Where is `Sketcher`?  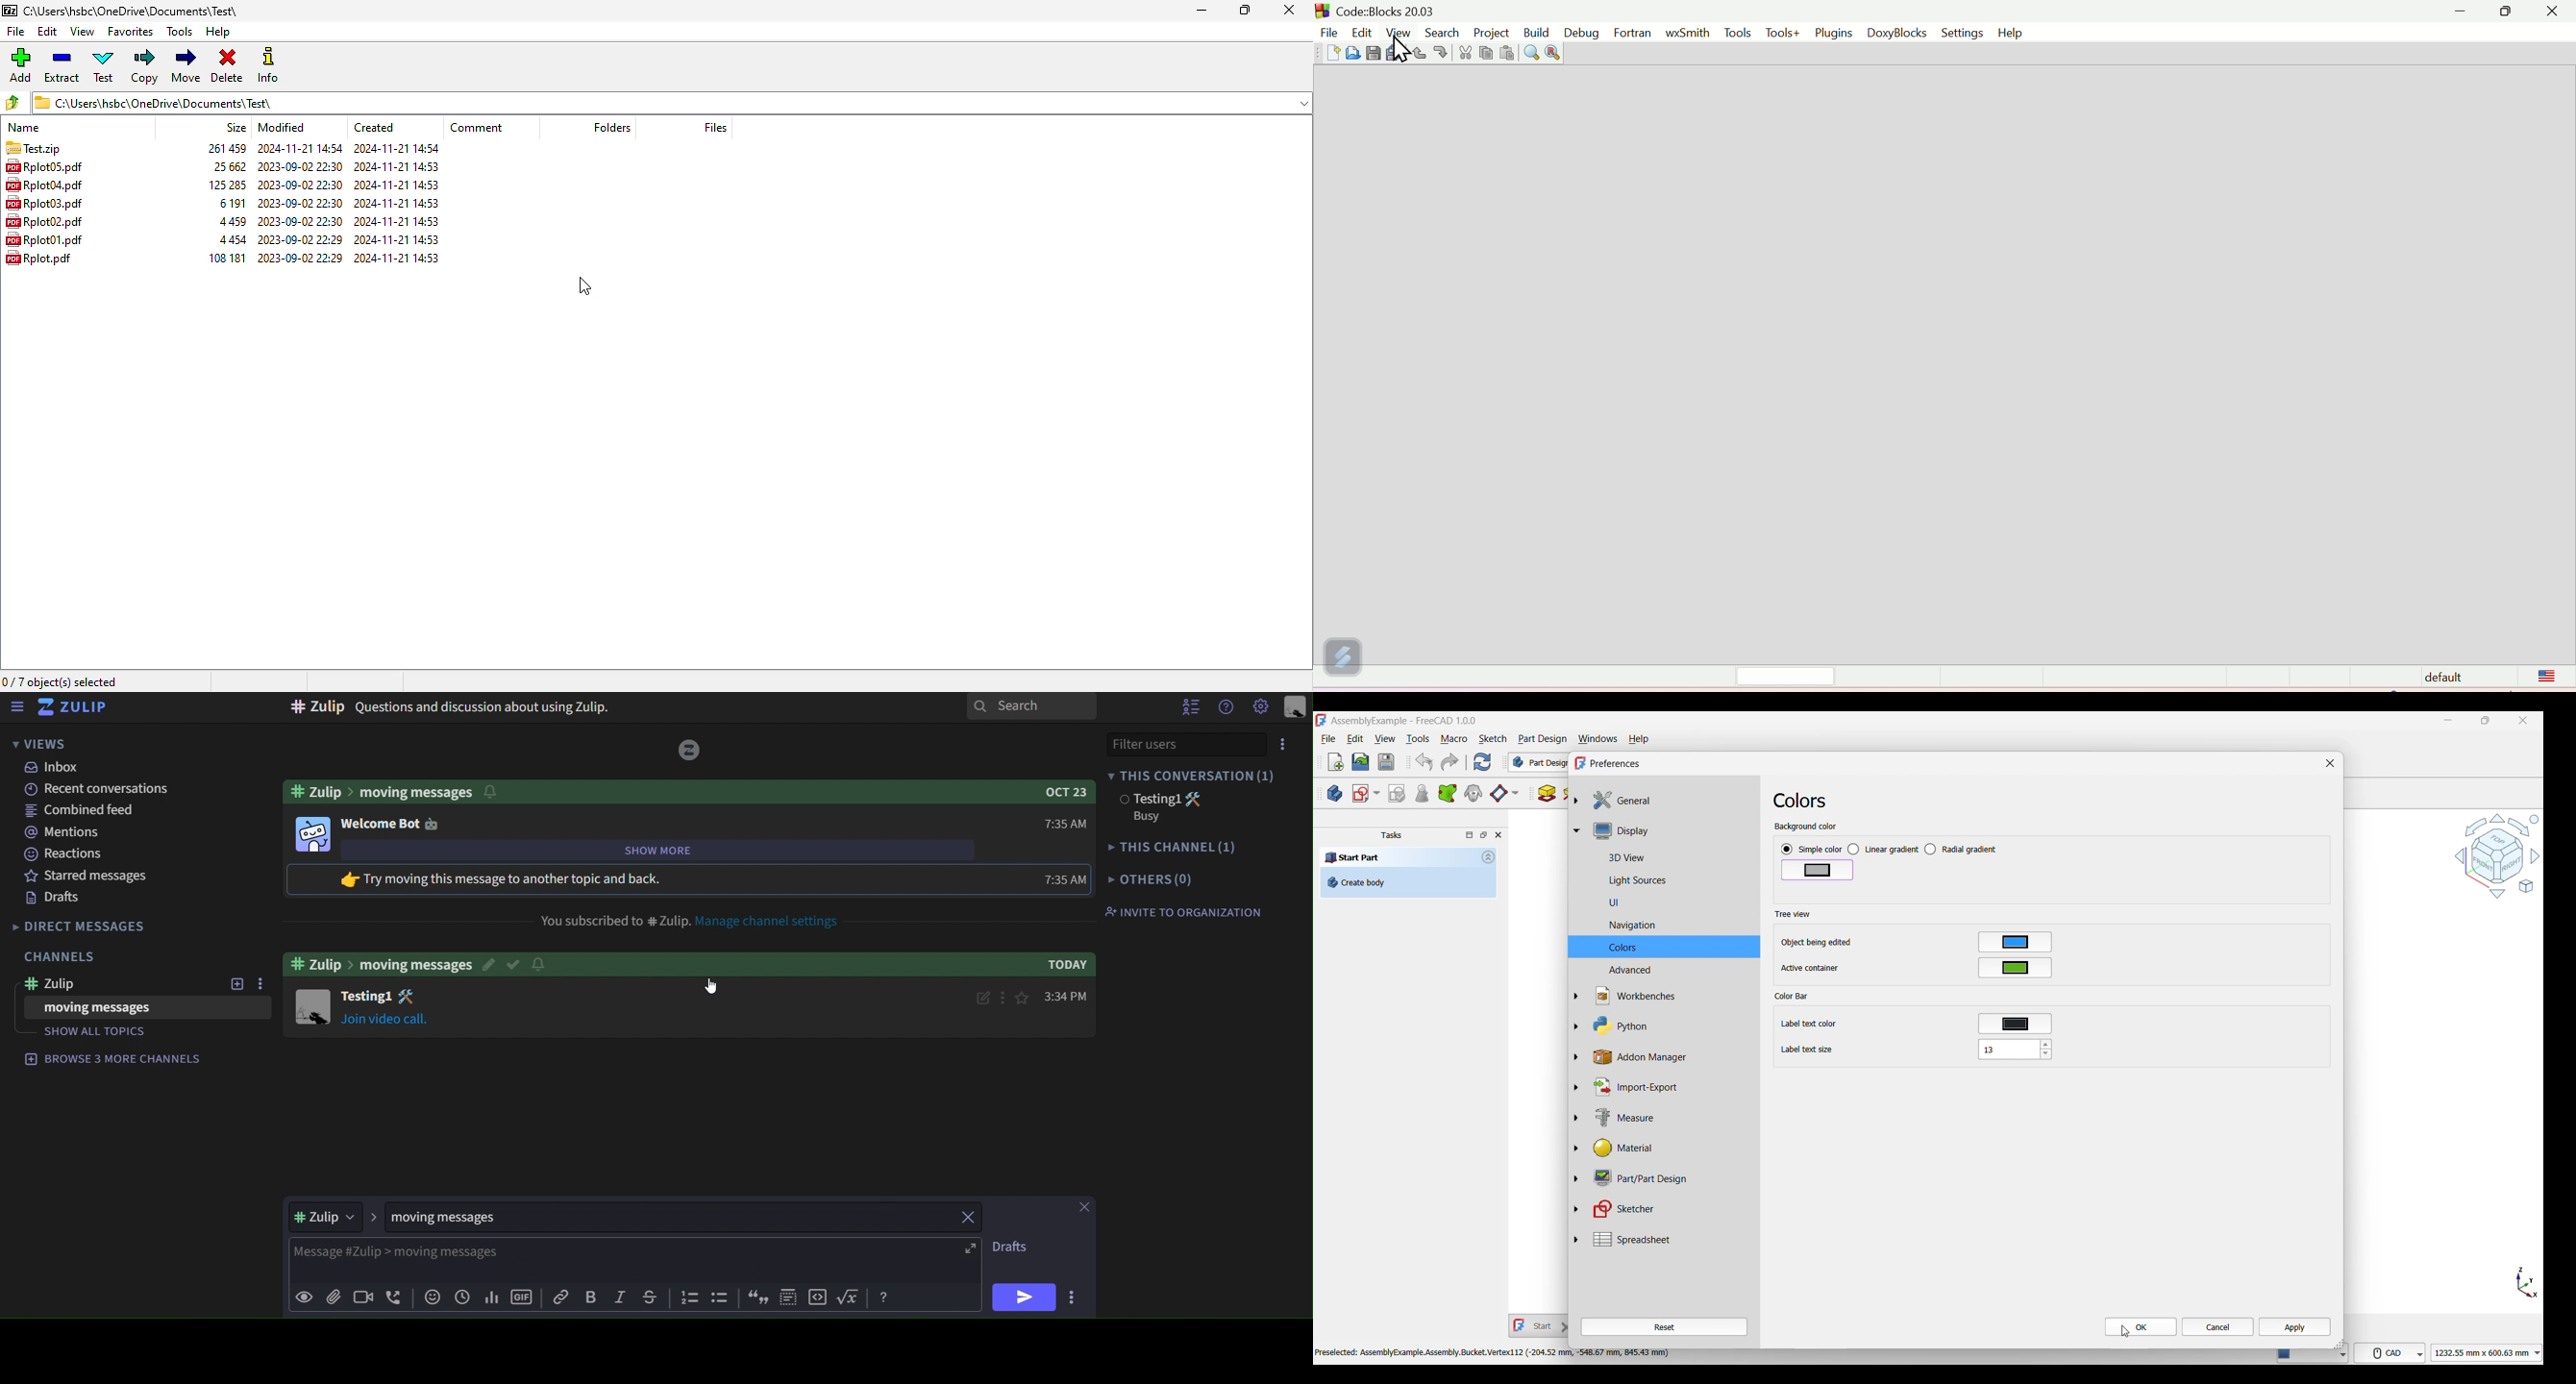 Sketcher is located at coordinates (1671, 1209).